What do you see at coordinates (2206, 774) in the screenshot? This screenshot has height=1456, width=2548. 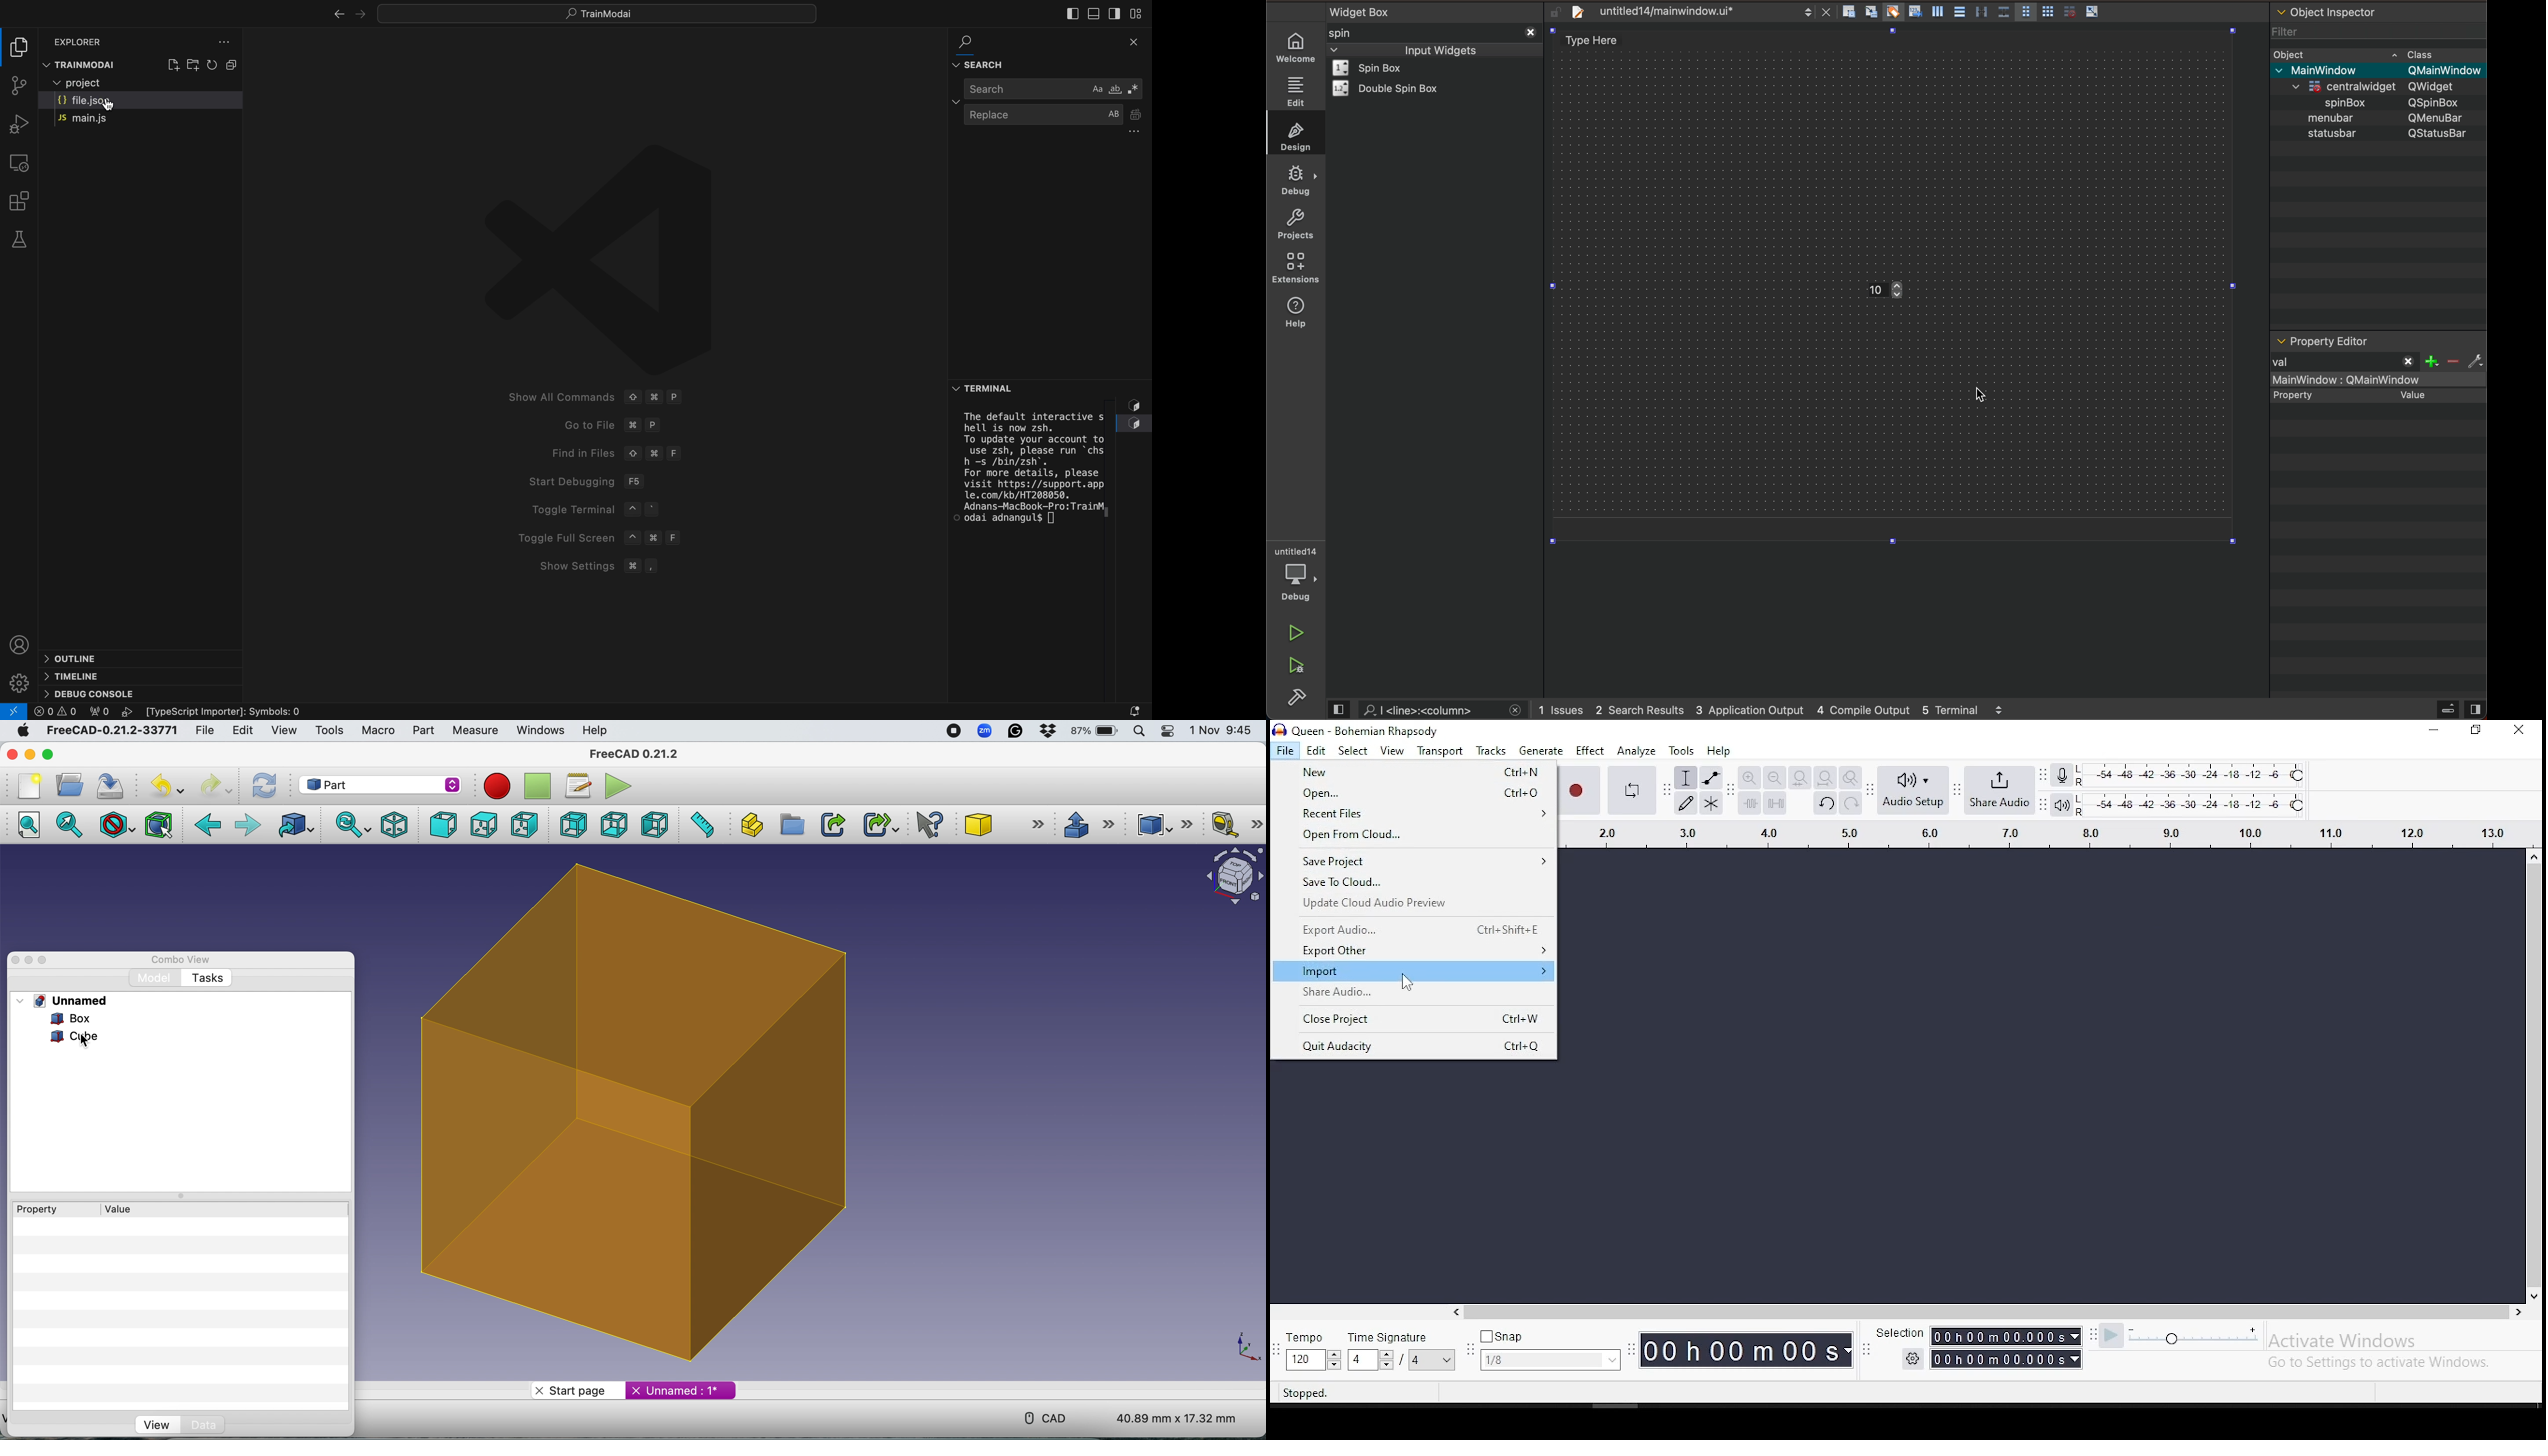 I see `recording level` at bounding box center [2206, 774].